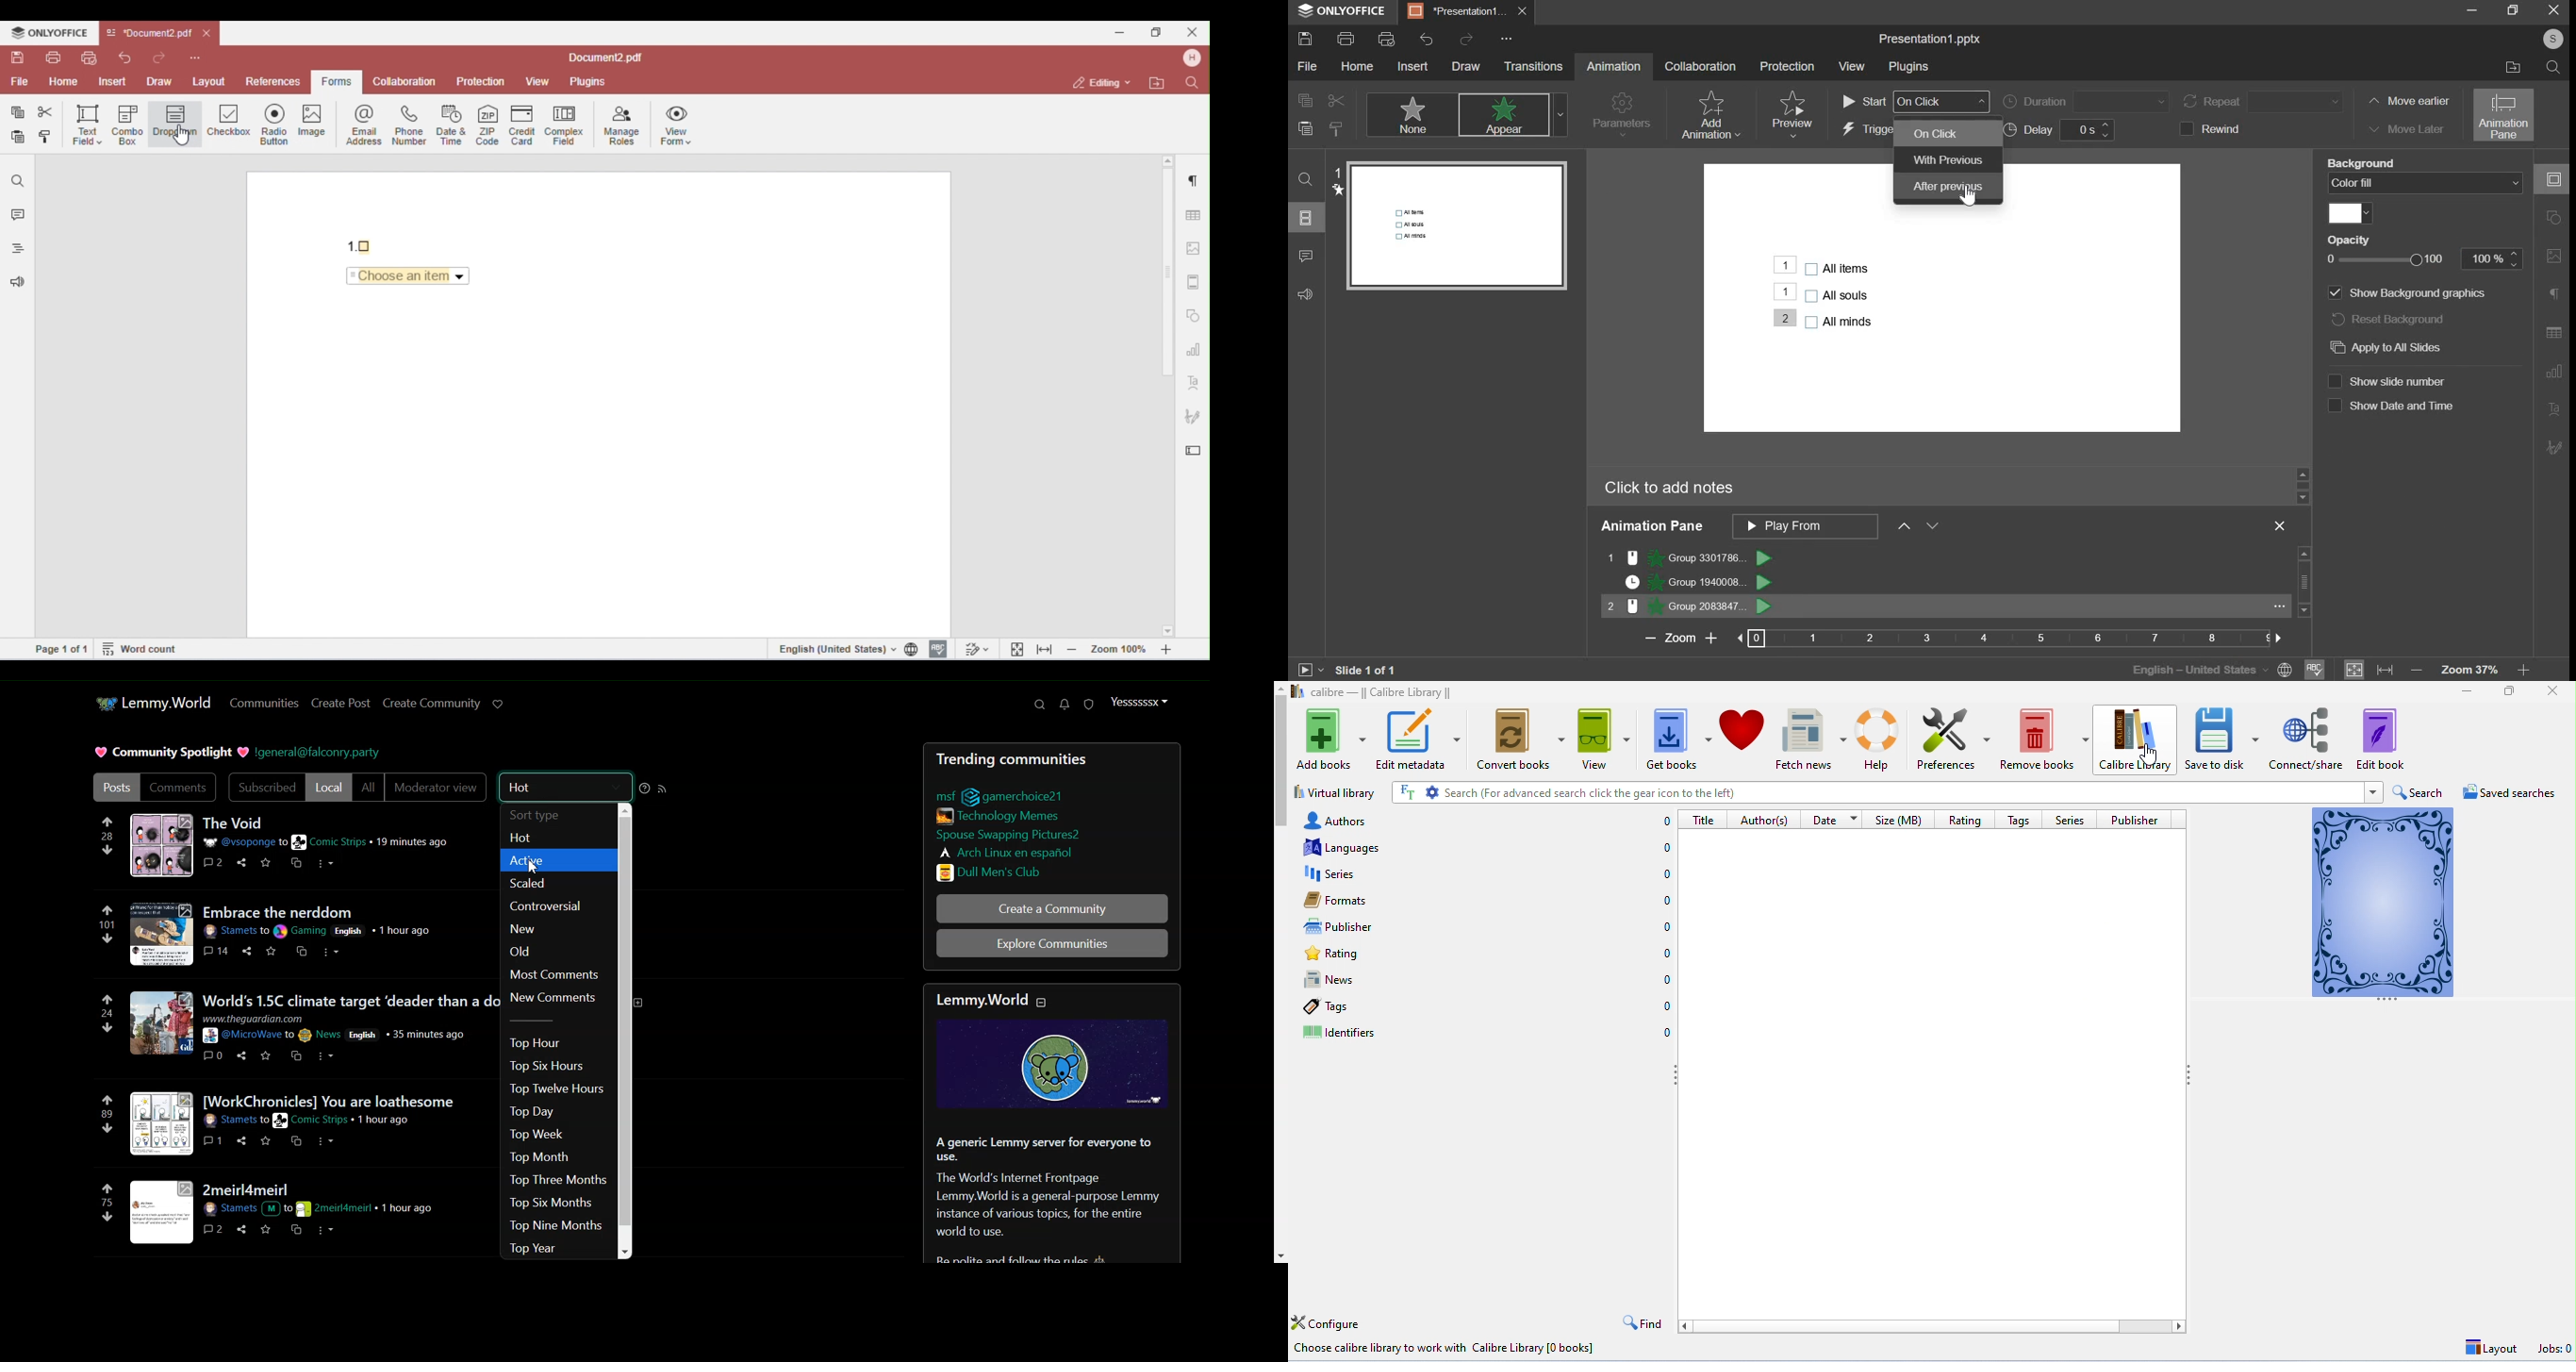 The height and width of the screenshot is (1372, 2576). I want to click on book cover, so click(2383, 902).